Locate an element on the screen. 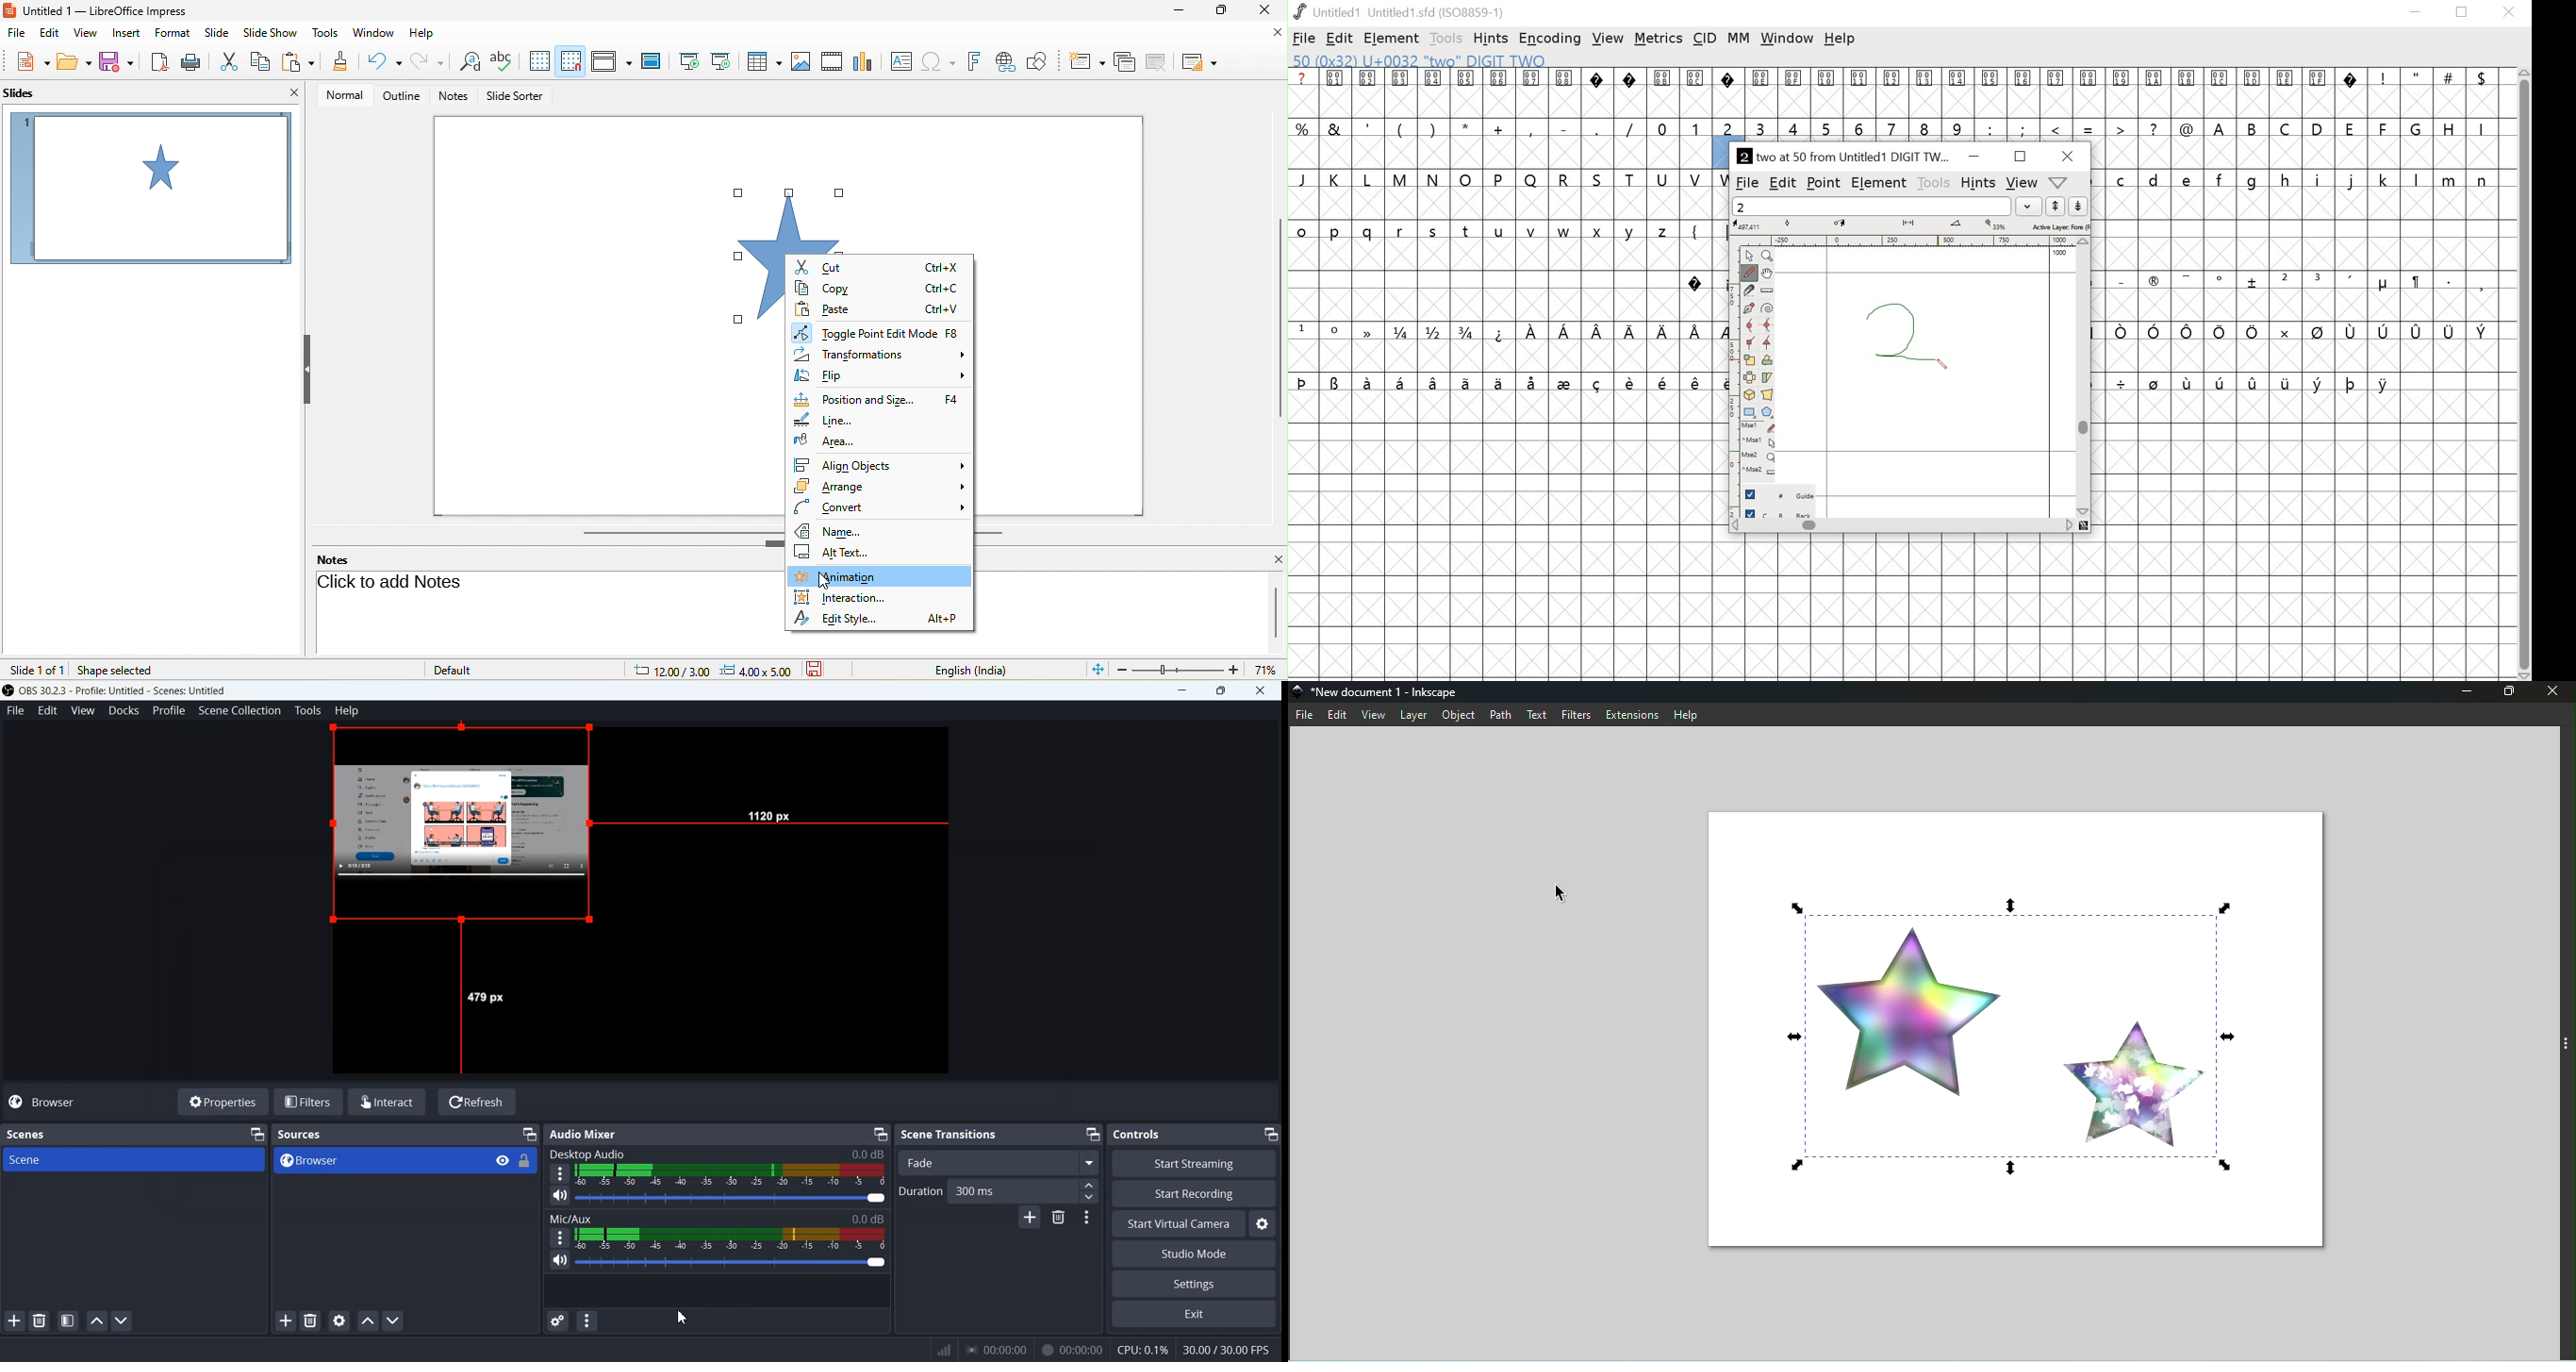 This screenshot has width=2576, height=1372. rectangle/ellipse is located at coordinates (1751, 412).